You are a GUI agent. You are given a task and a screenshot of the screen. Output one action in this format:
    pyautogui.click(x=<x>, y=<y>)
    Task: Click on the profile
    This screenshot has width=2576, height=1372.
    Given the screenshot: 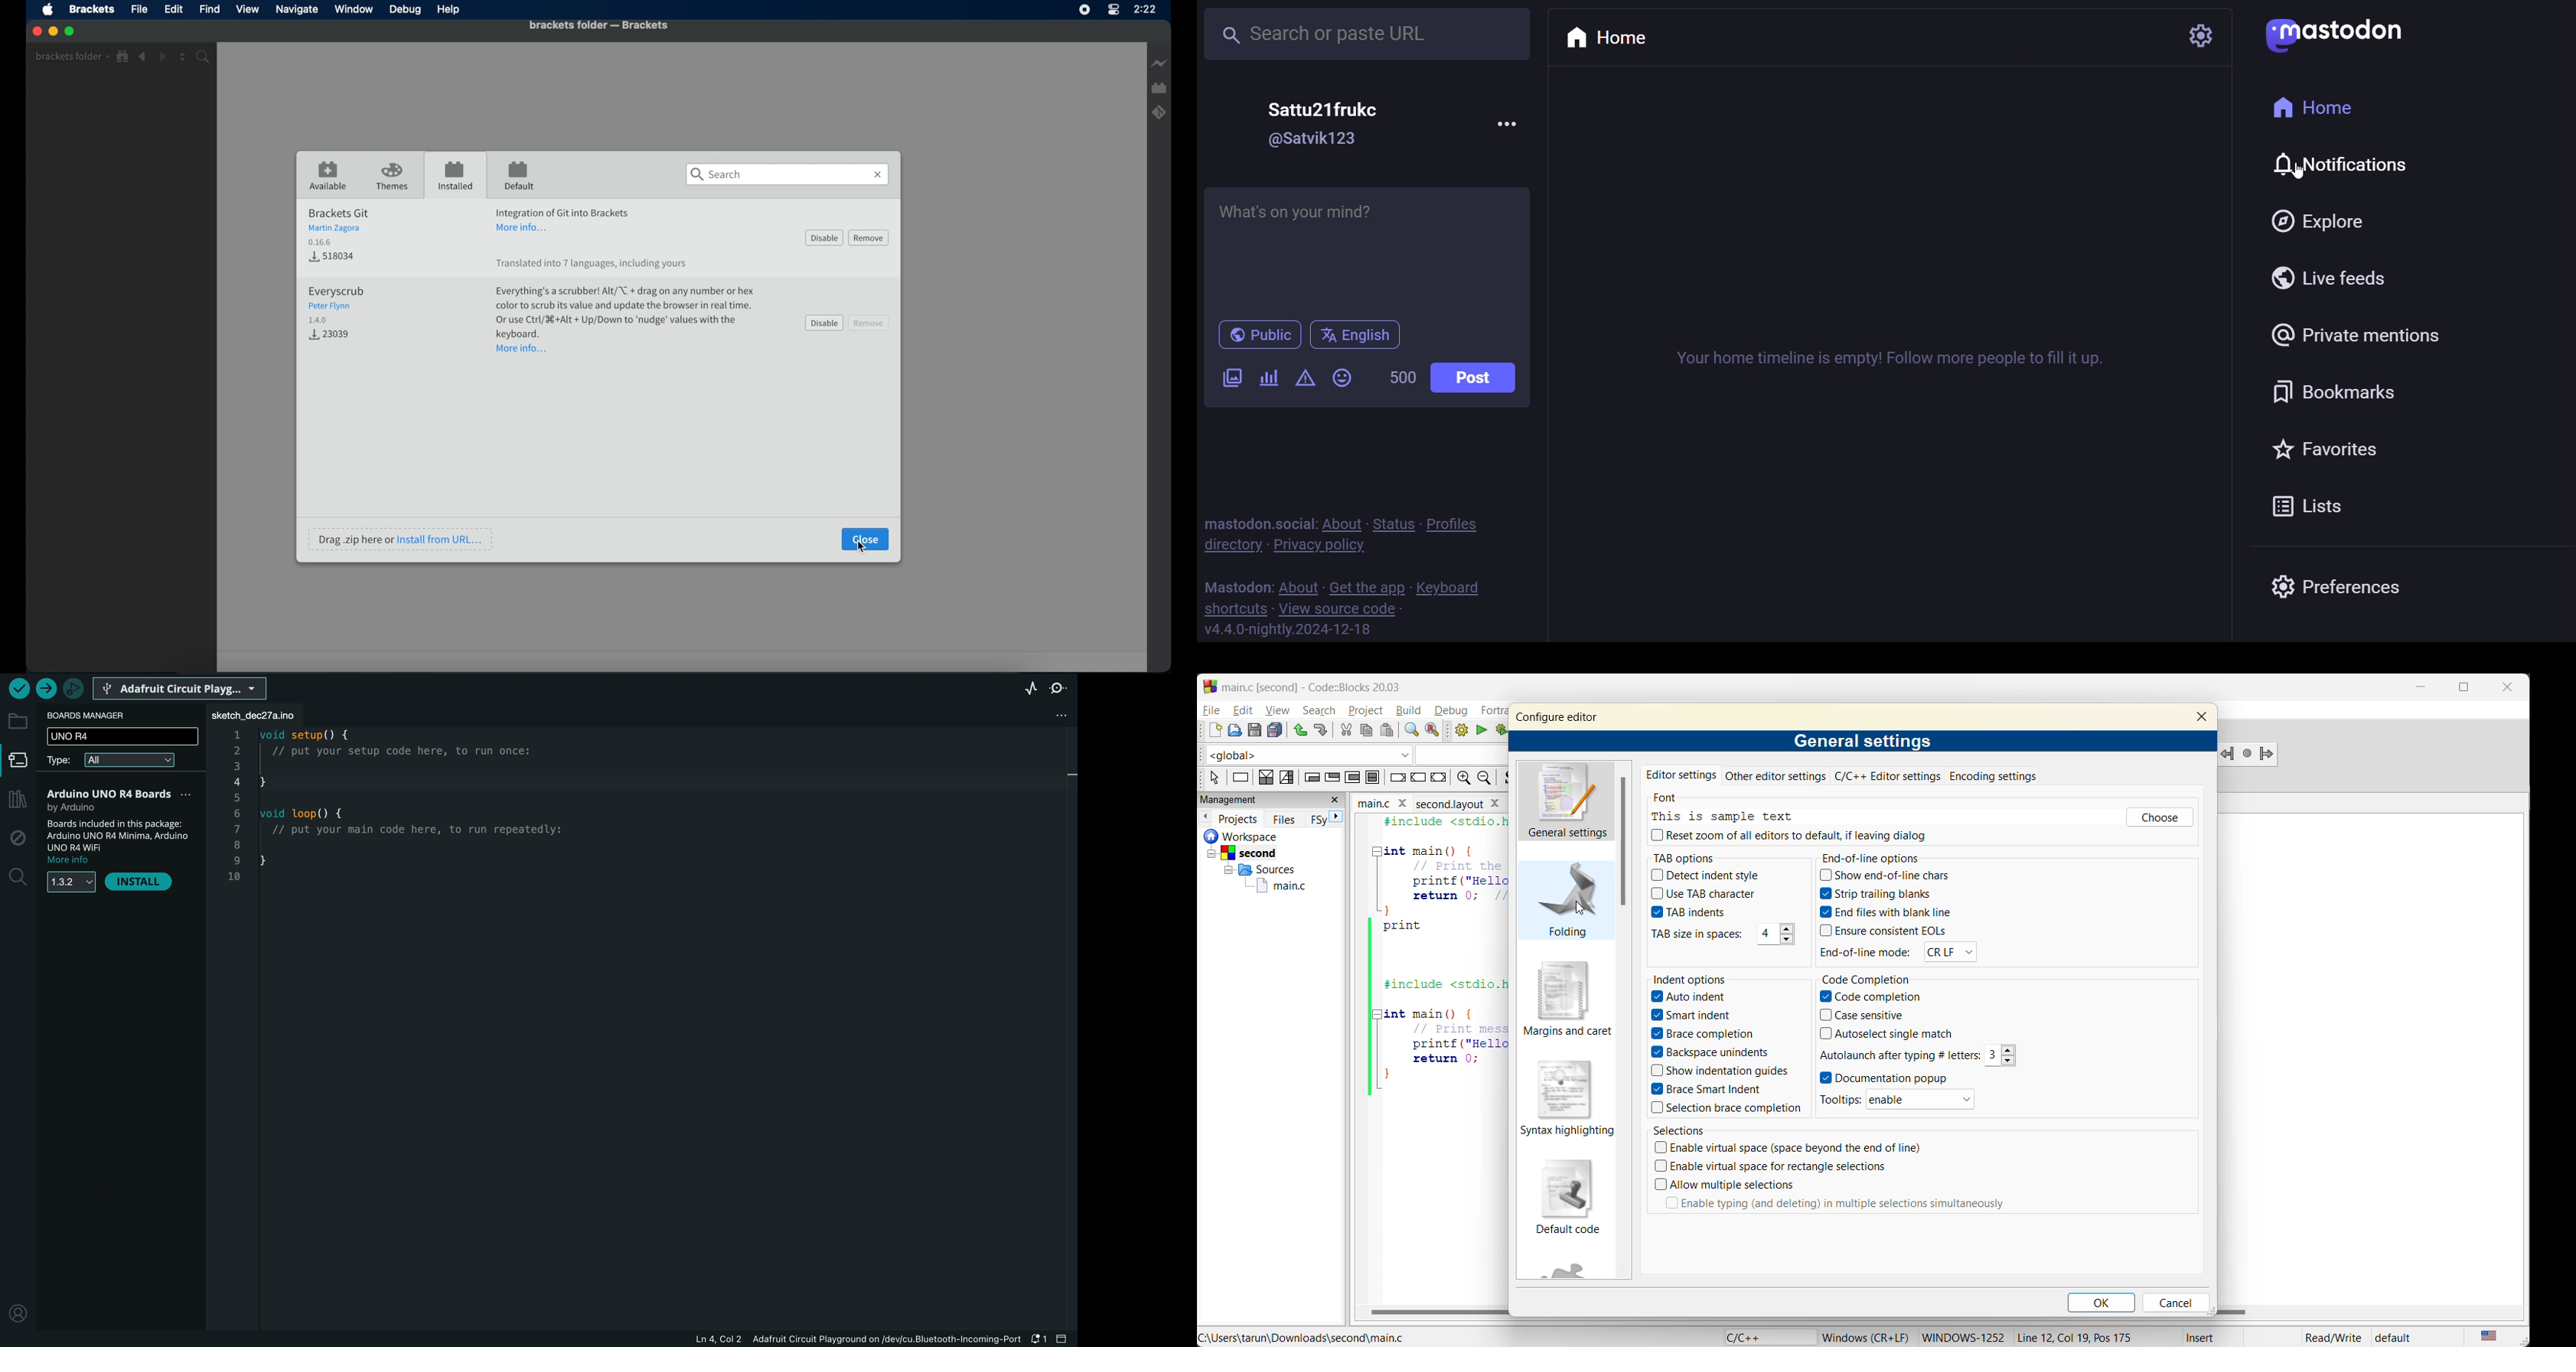 What is the action you would take?
    pyautogui.click(x=18, y=1313)
    